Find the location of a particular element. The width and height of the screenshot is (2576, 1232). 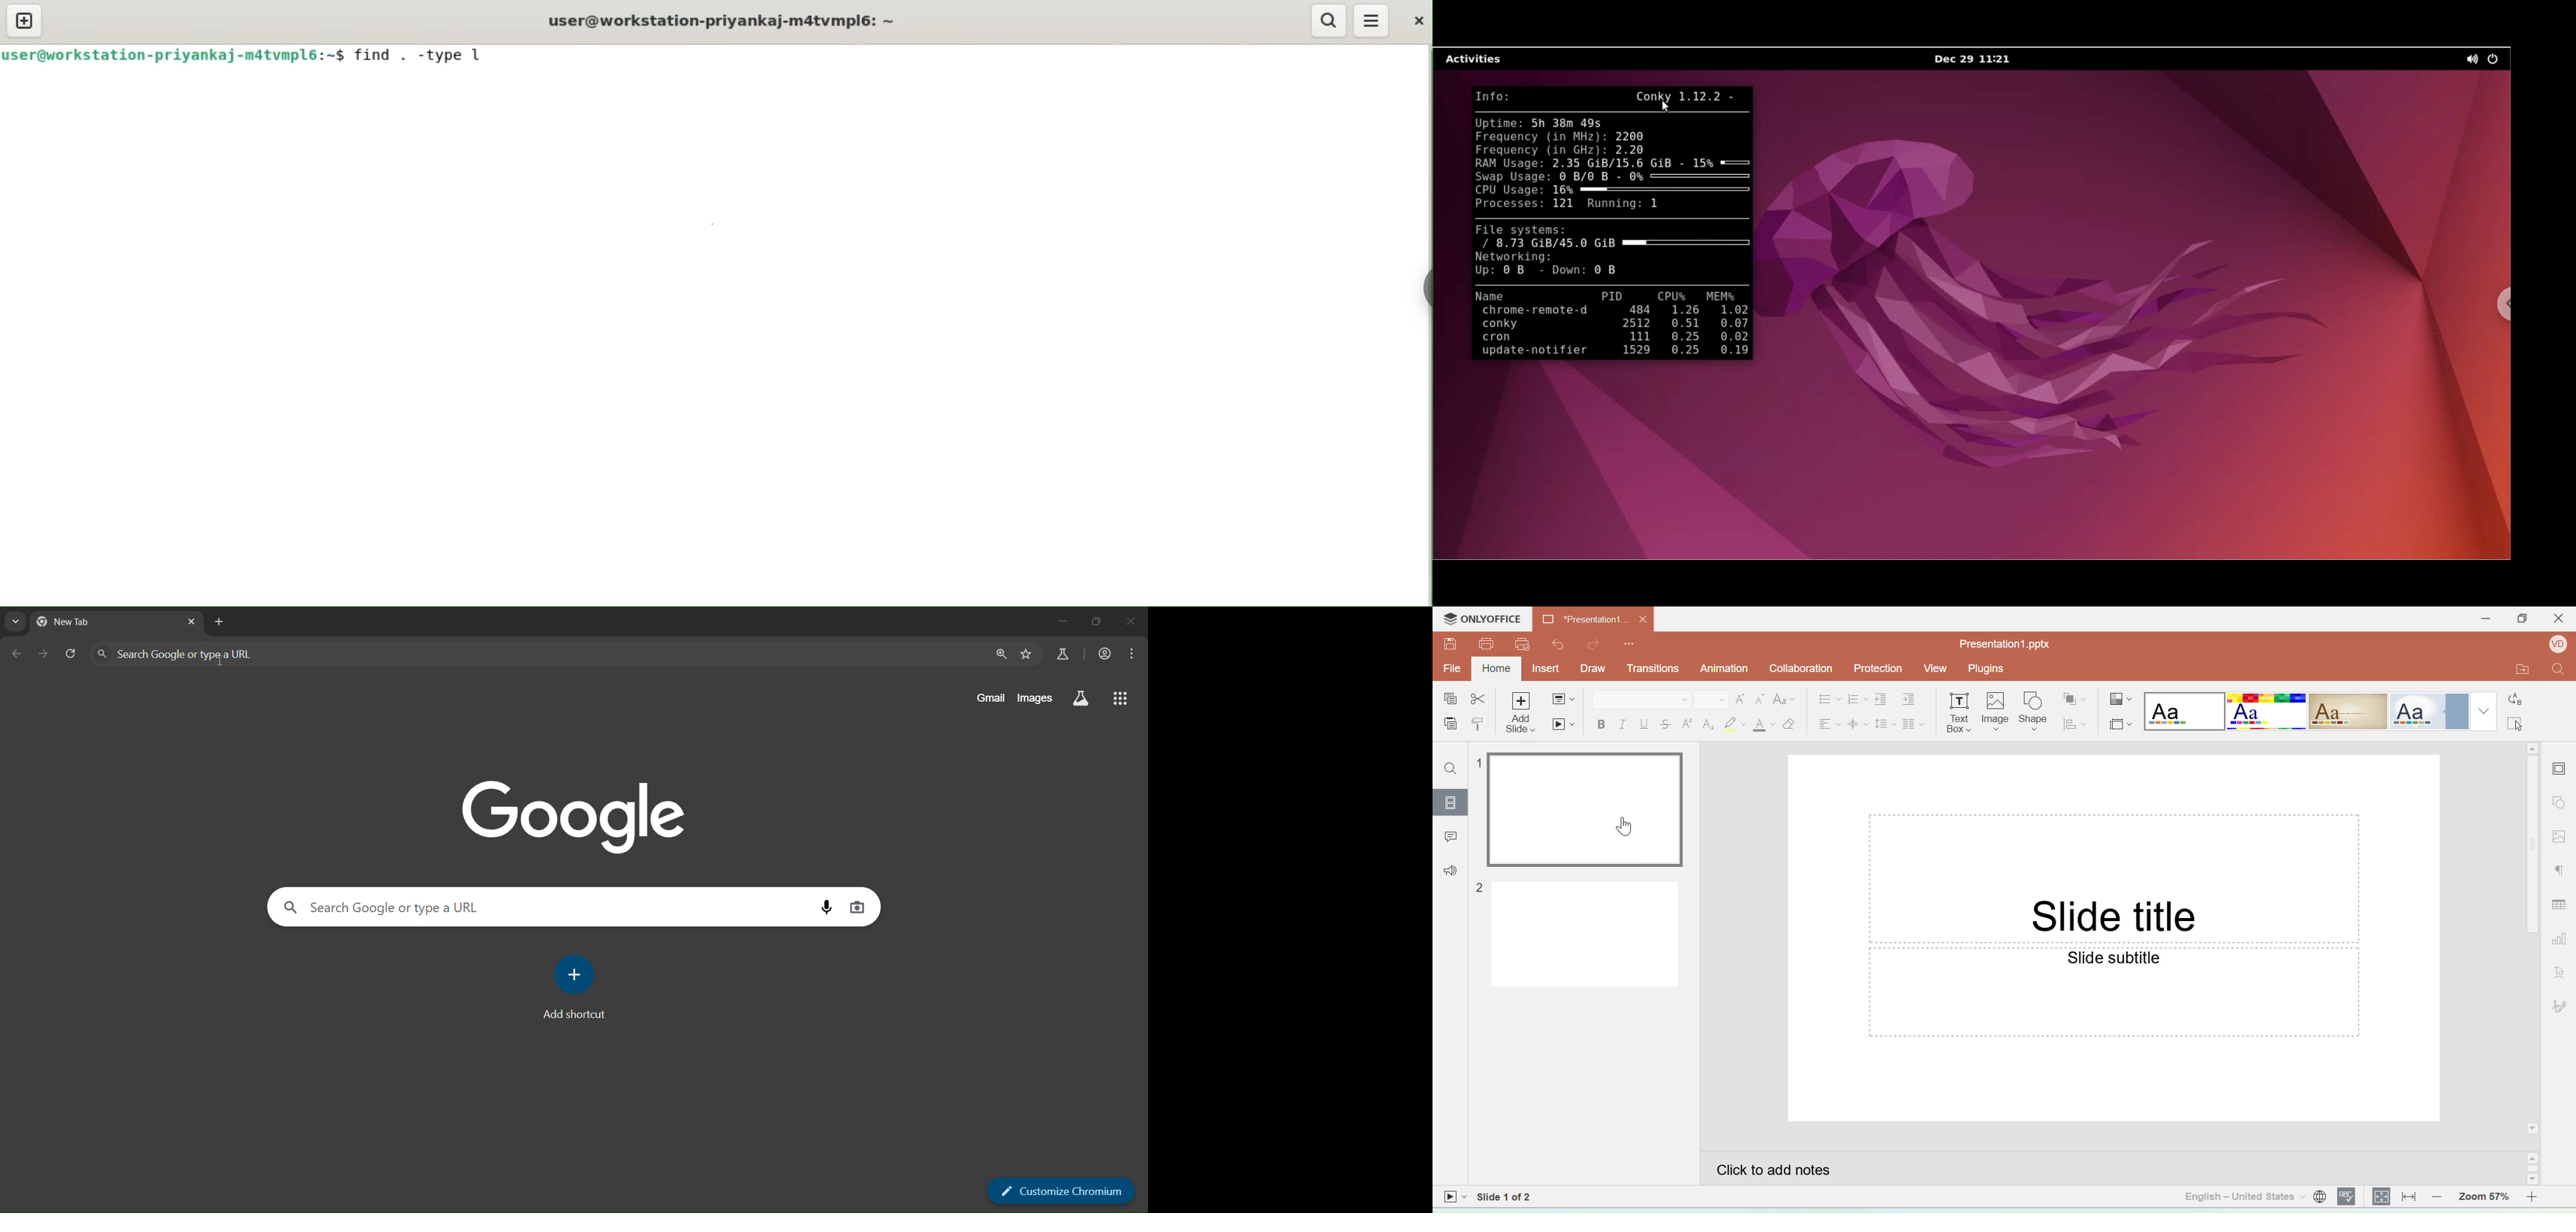

bookmark is located at coordinates (1027, 654).